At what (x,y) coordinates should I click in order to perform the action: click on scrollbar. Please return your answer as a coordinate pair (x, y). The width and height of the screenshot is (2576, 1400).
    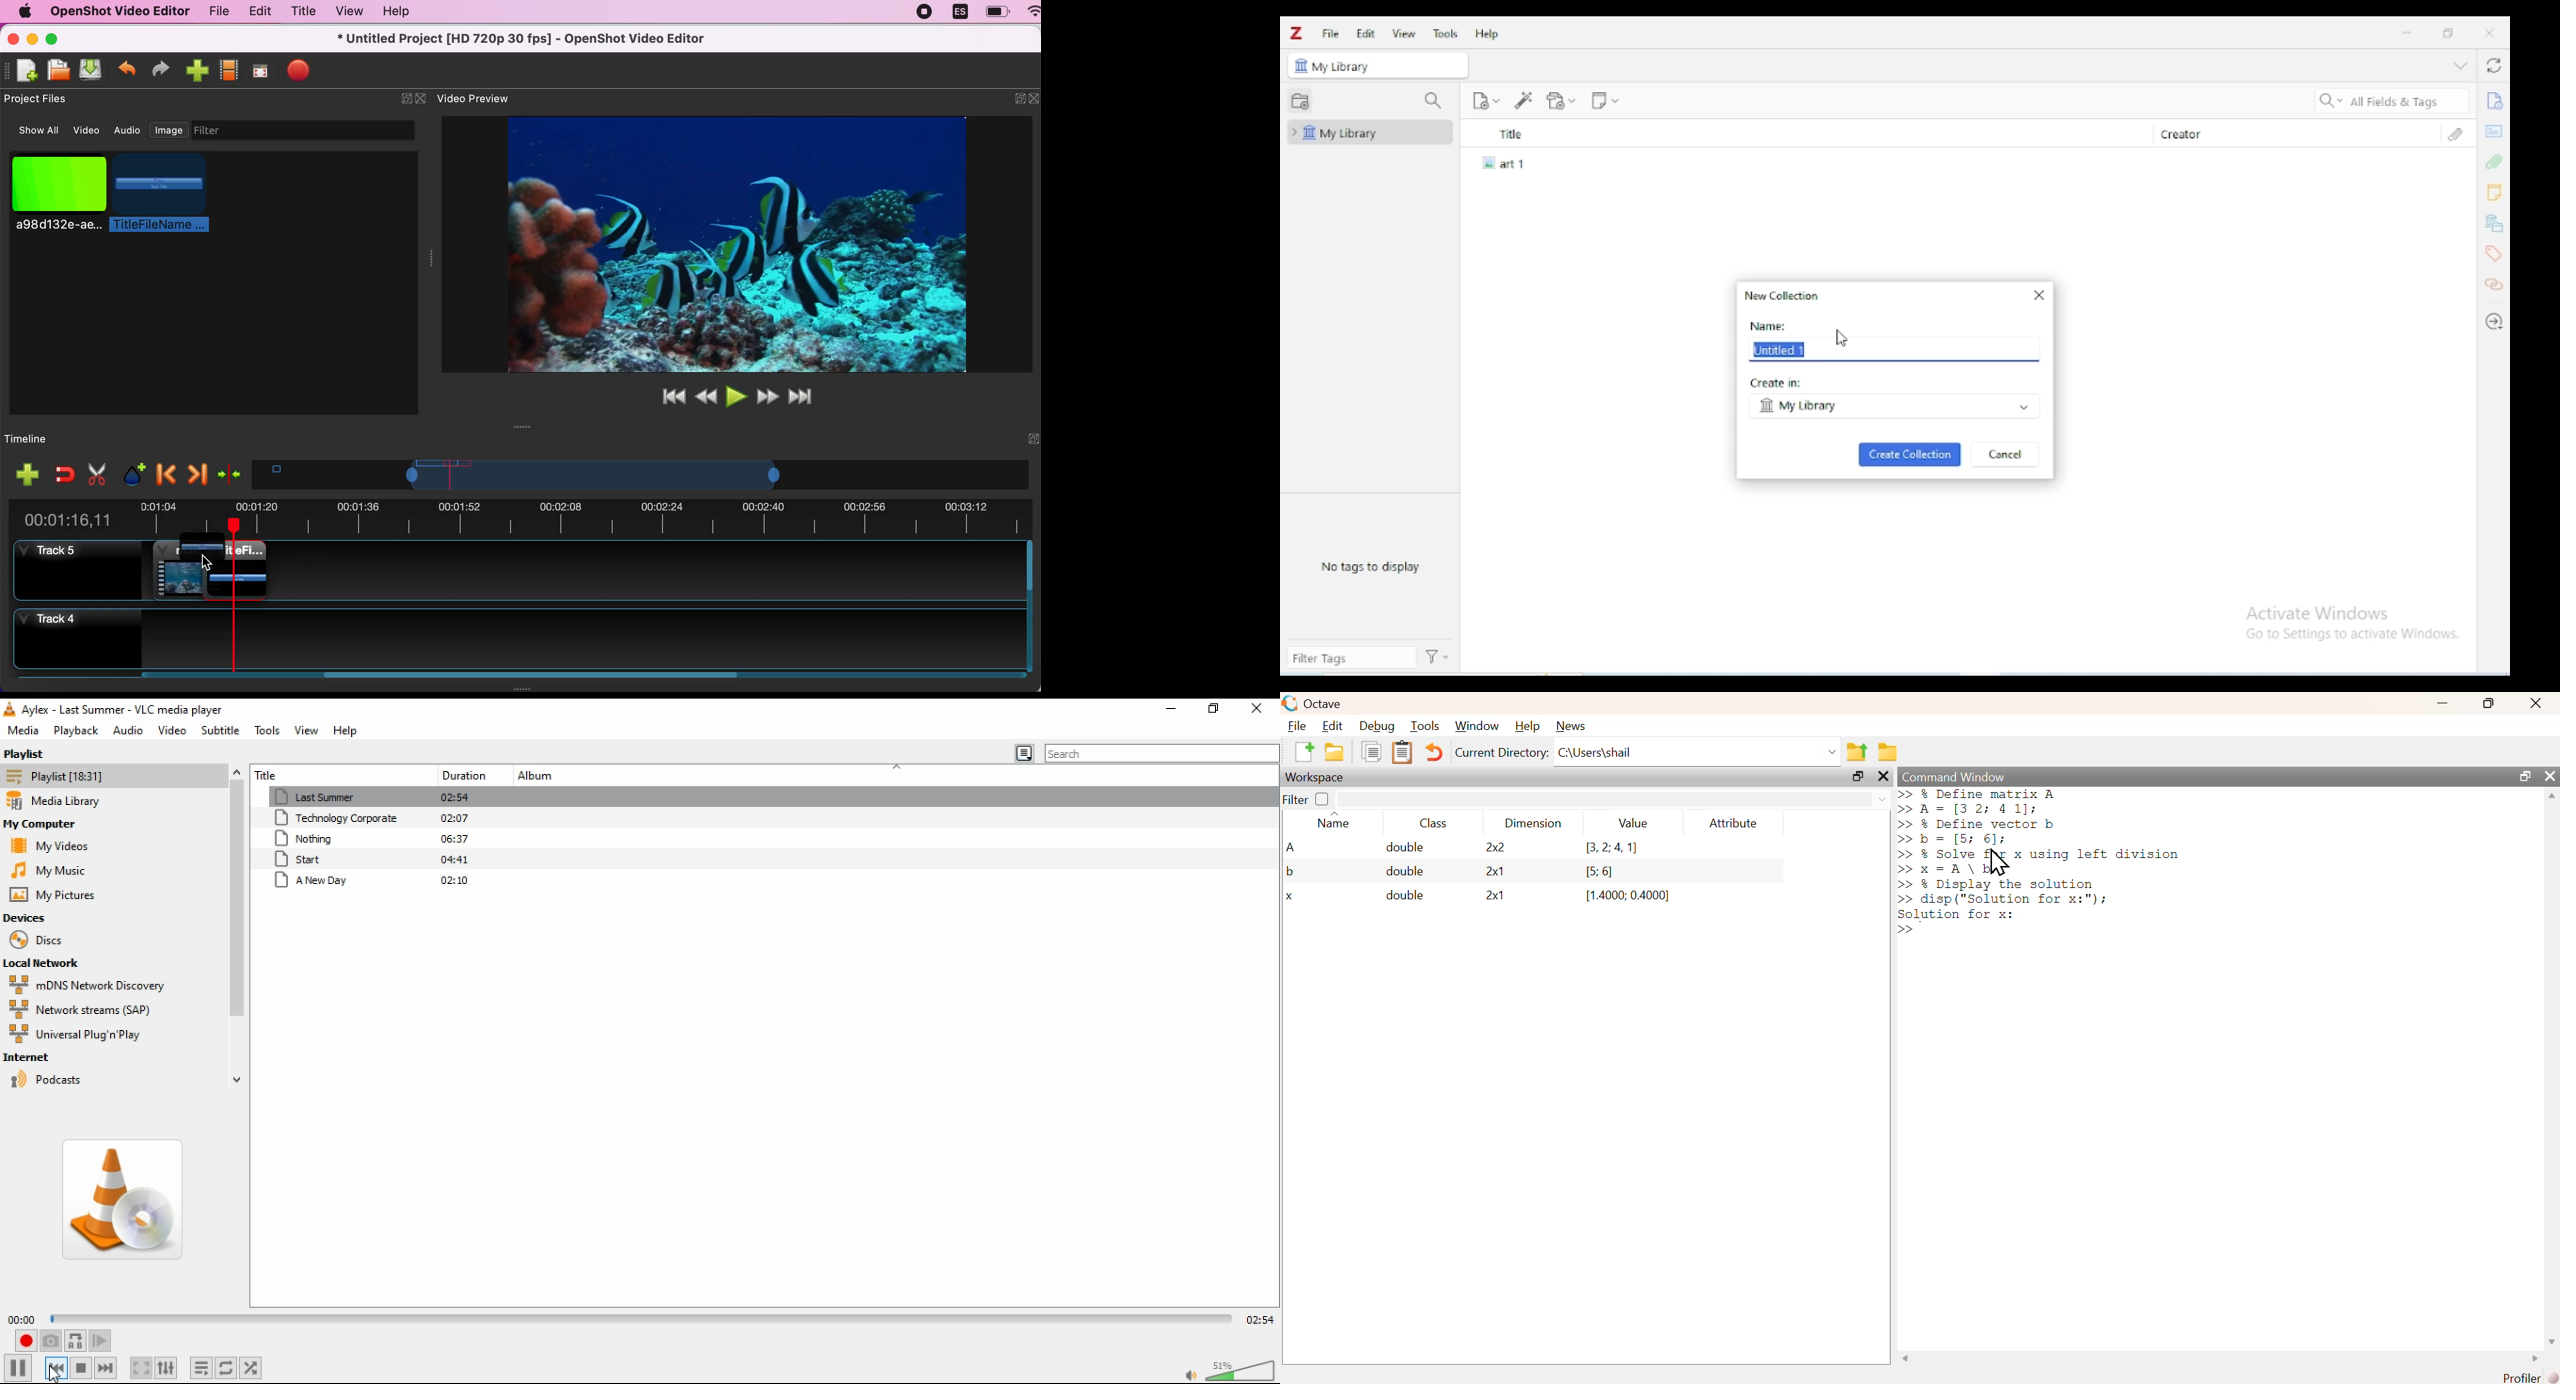
    Looking at the image, I should click on (2553, 1068).